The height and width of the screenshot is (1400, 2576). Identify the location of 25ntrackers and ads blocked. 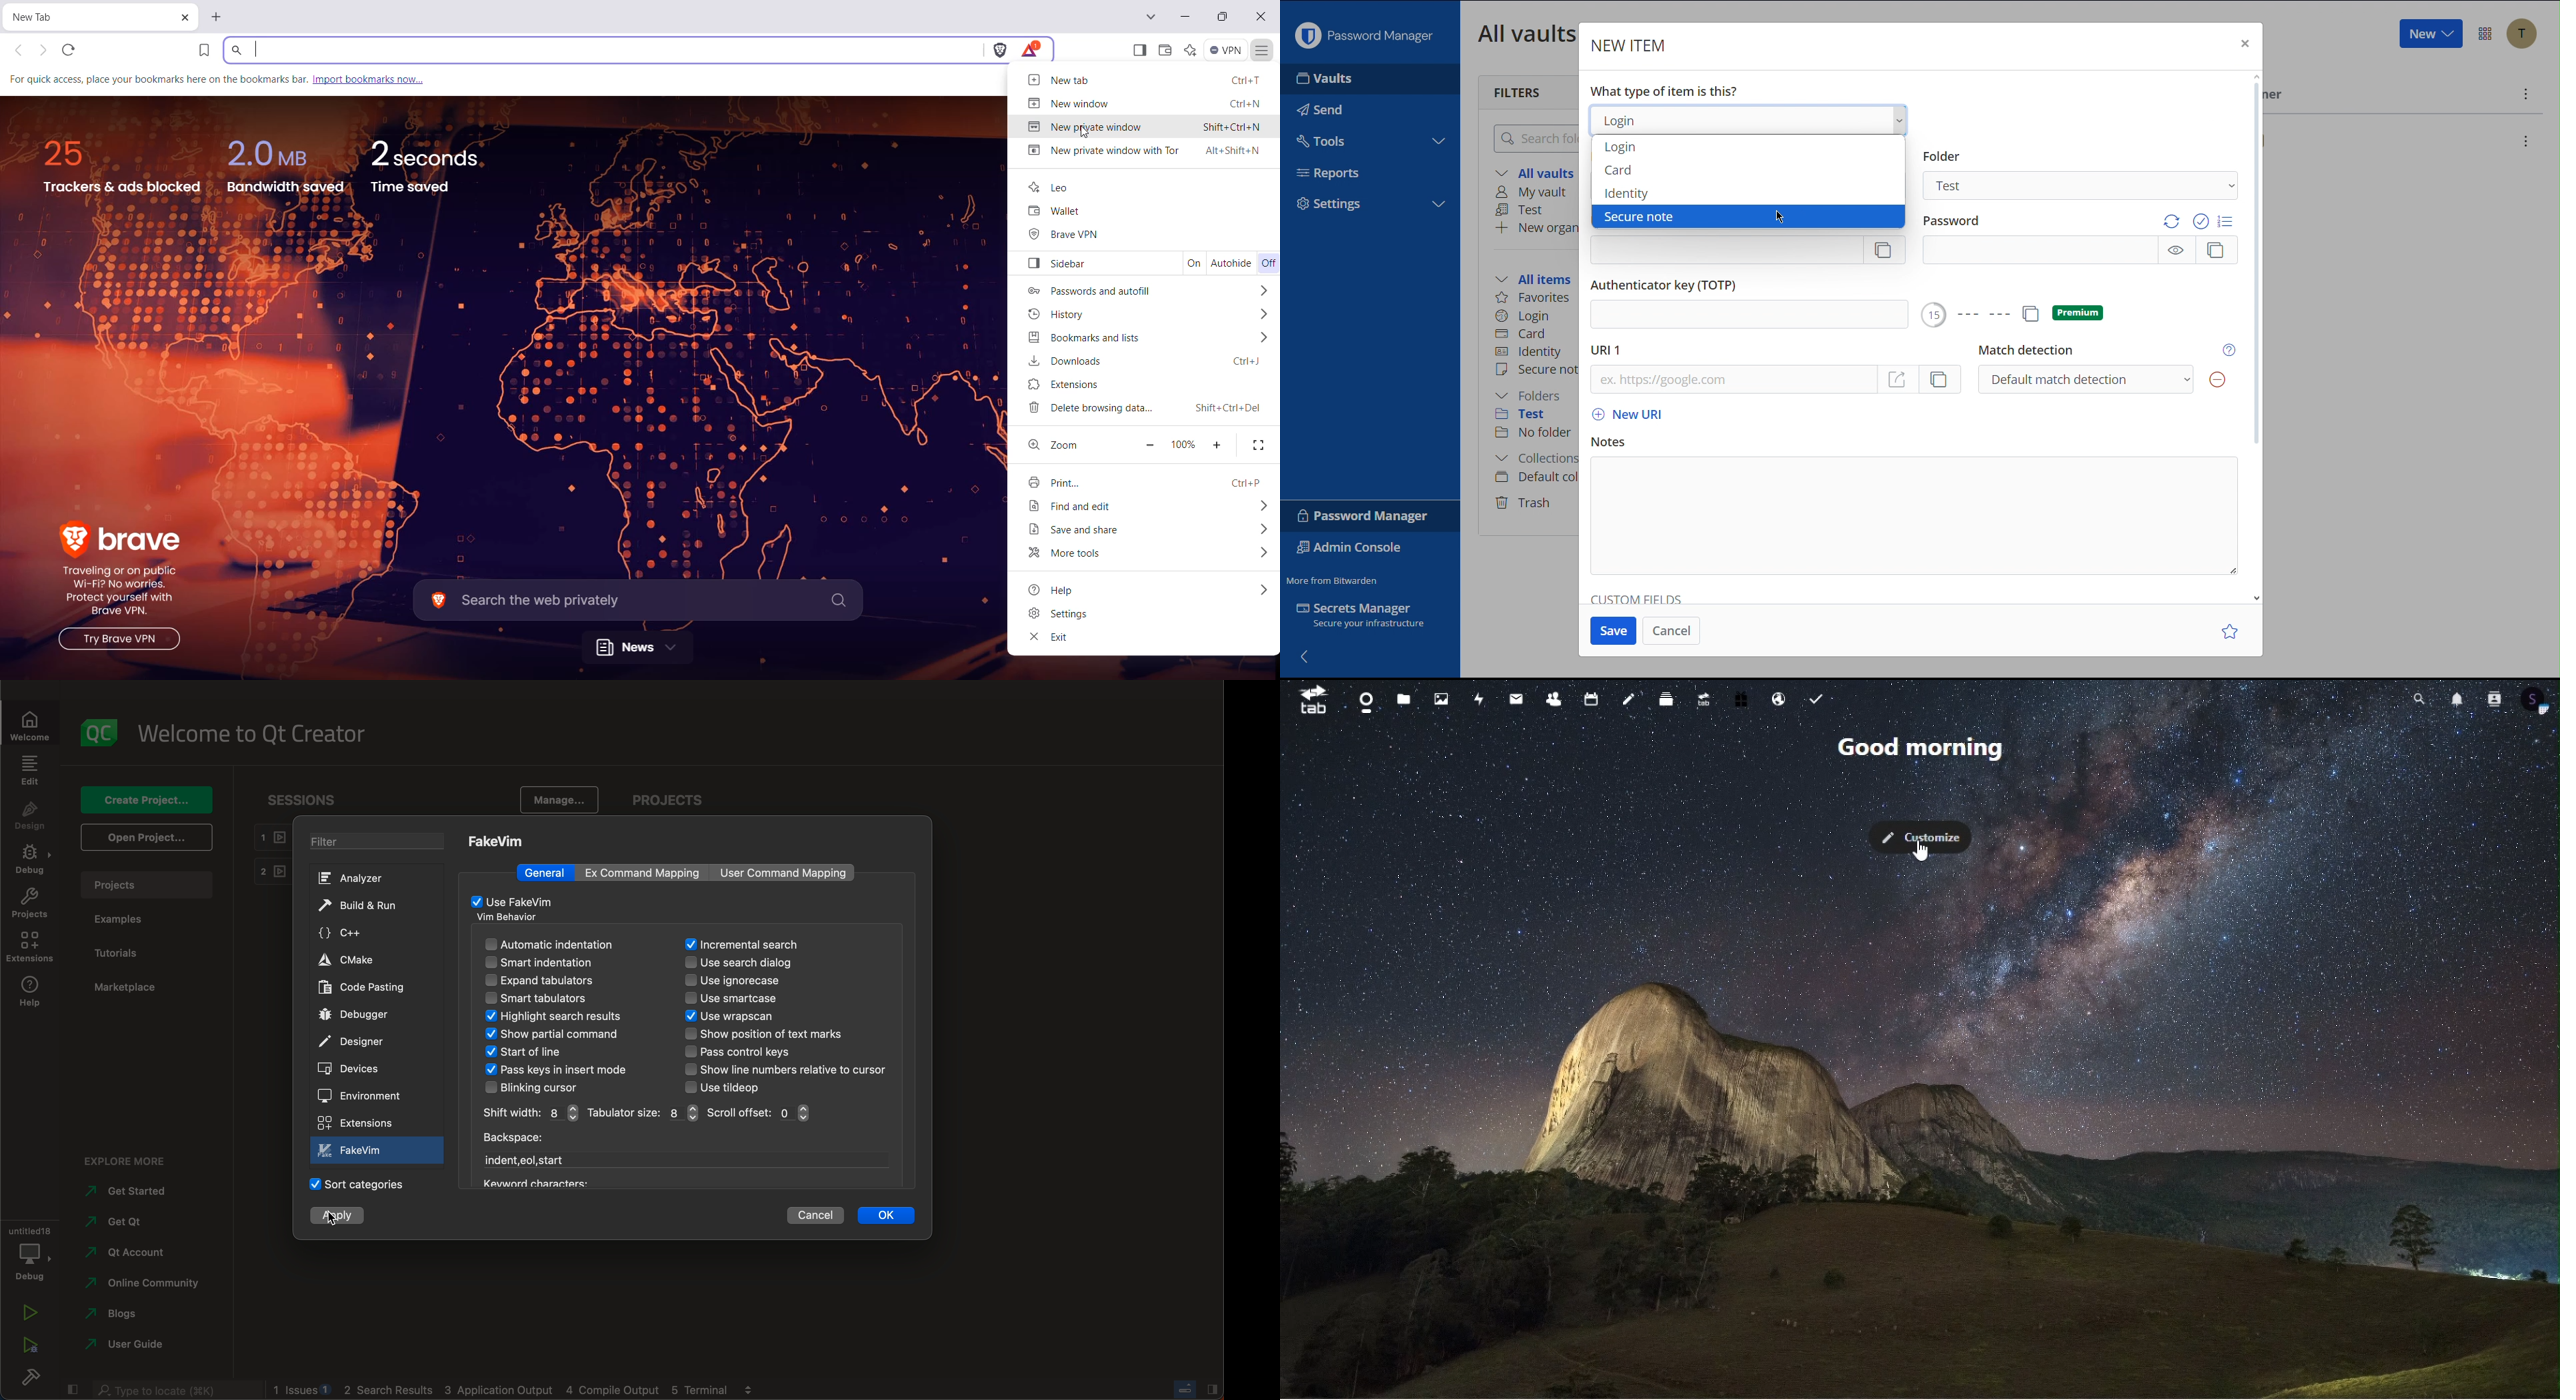
(127, 167).